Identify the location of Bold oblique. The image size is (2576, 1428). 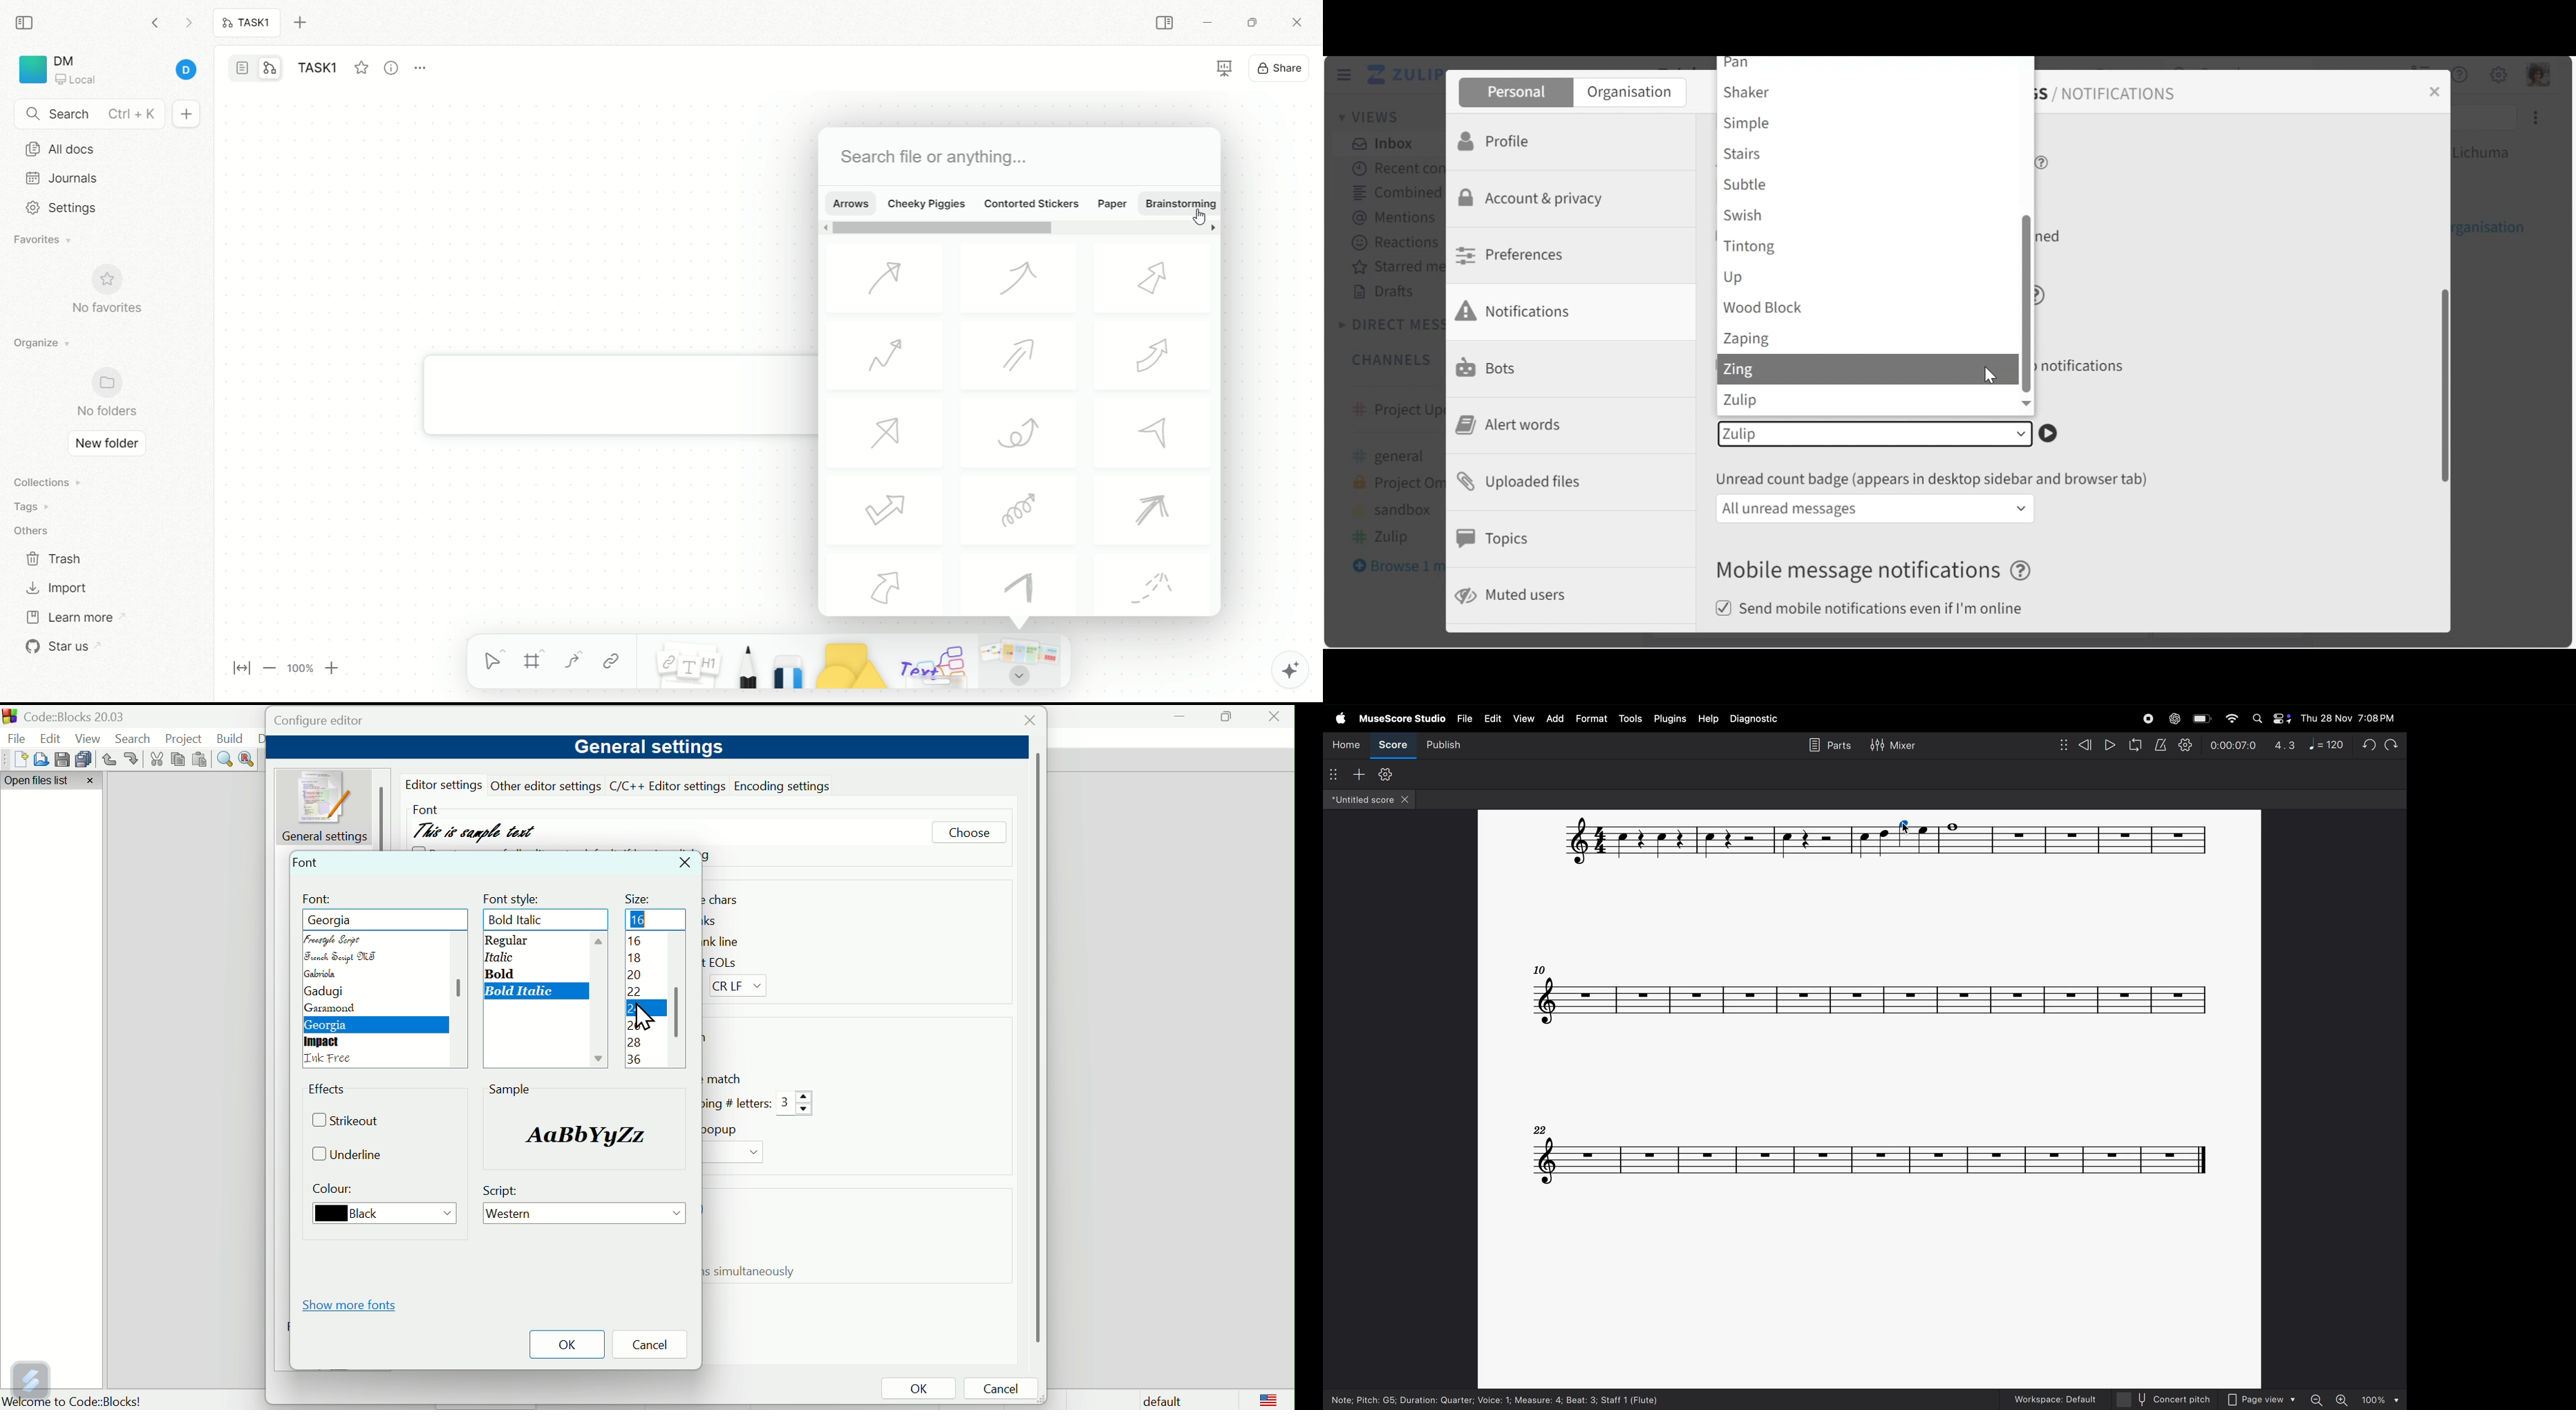
(522, 992).